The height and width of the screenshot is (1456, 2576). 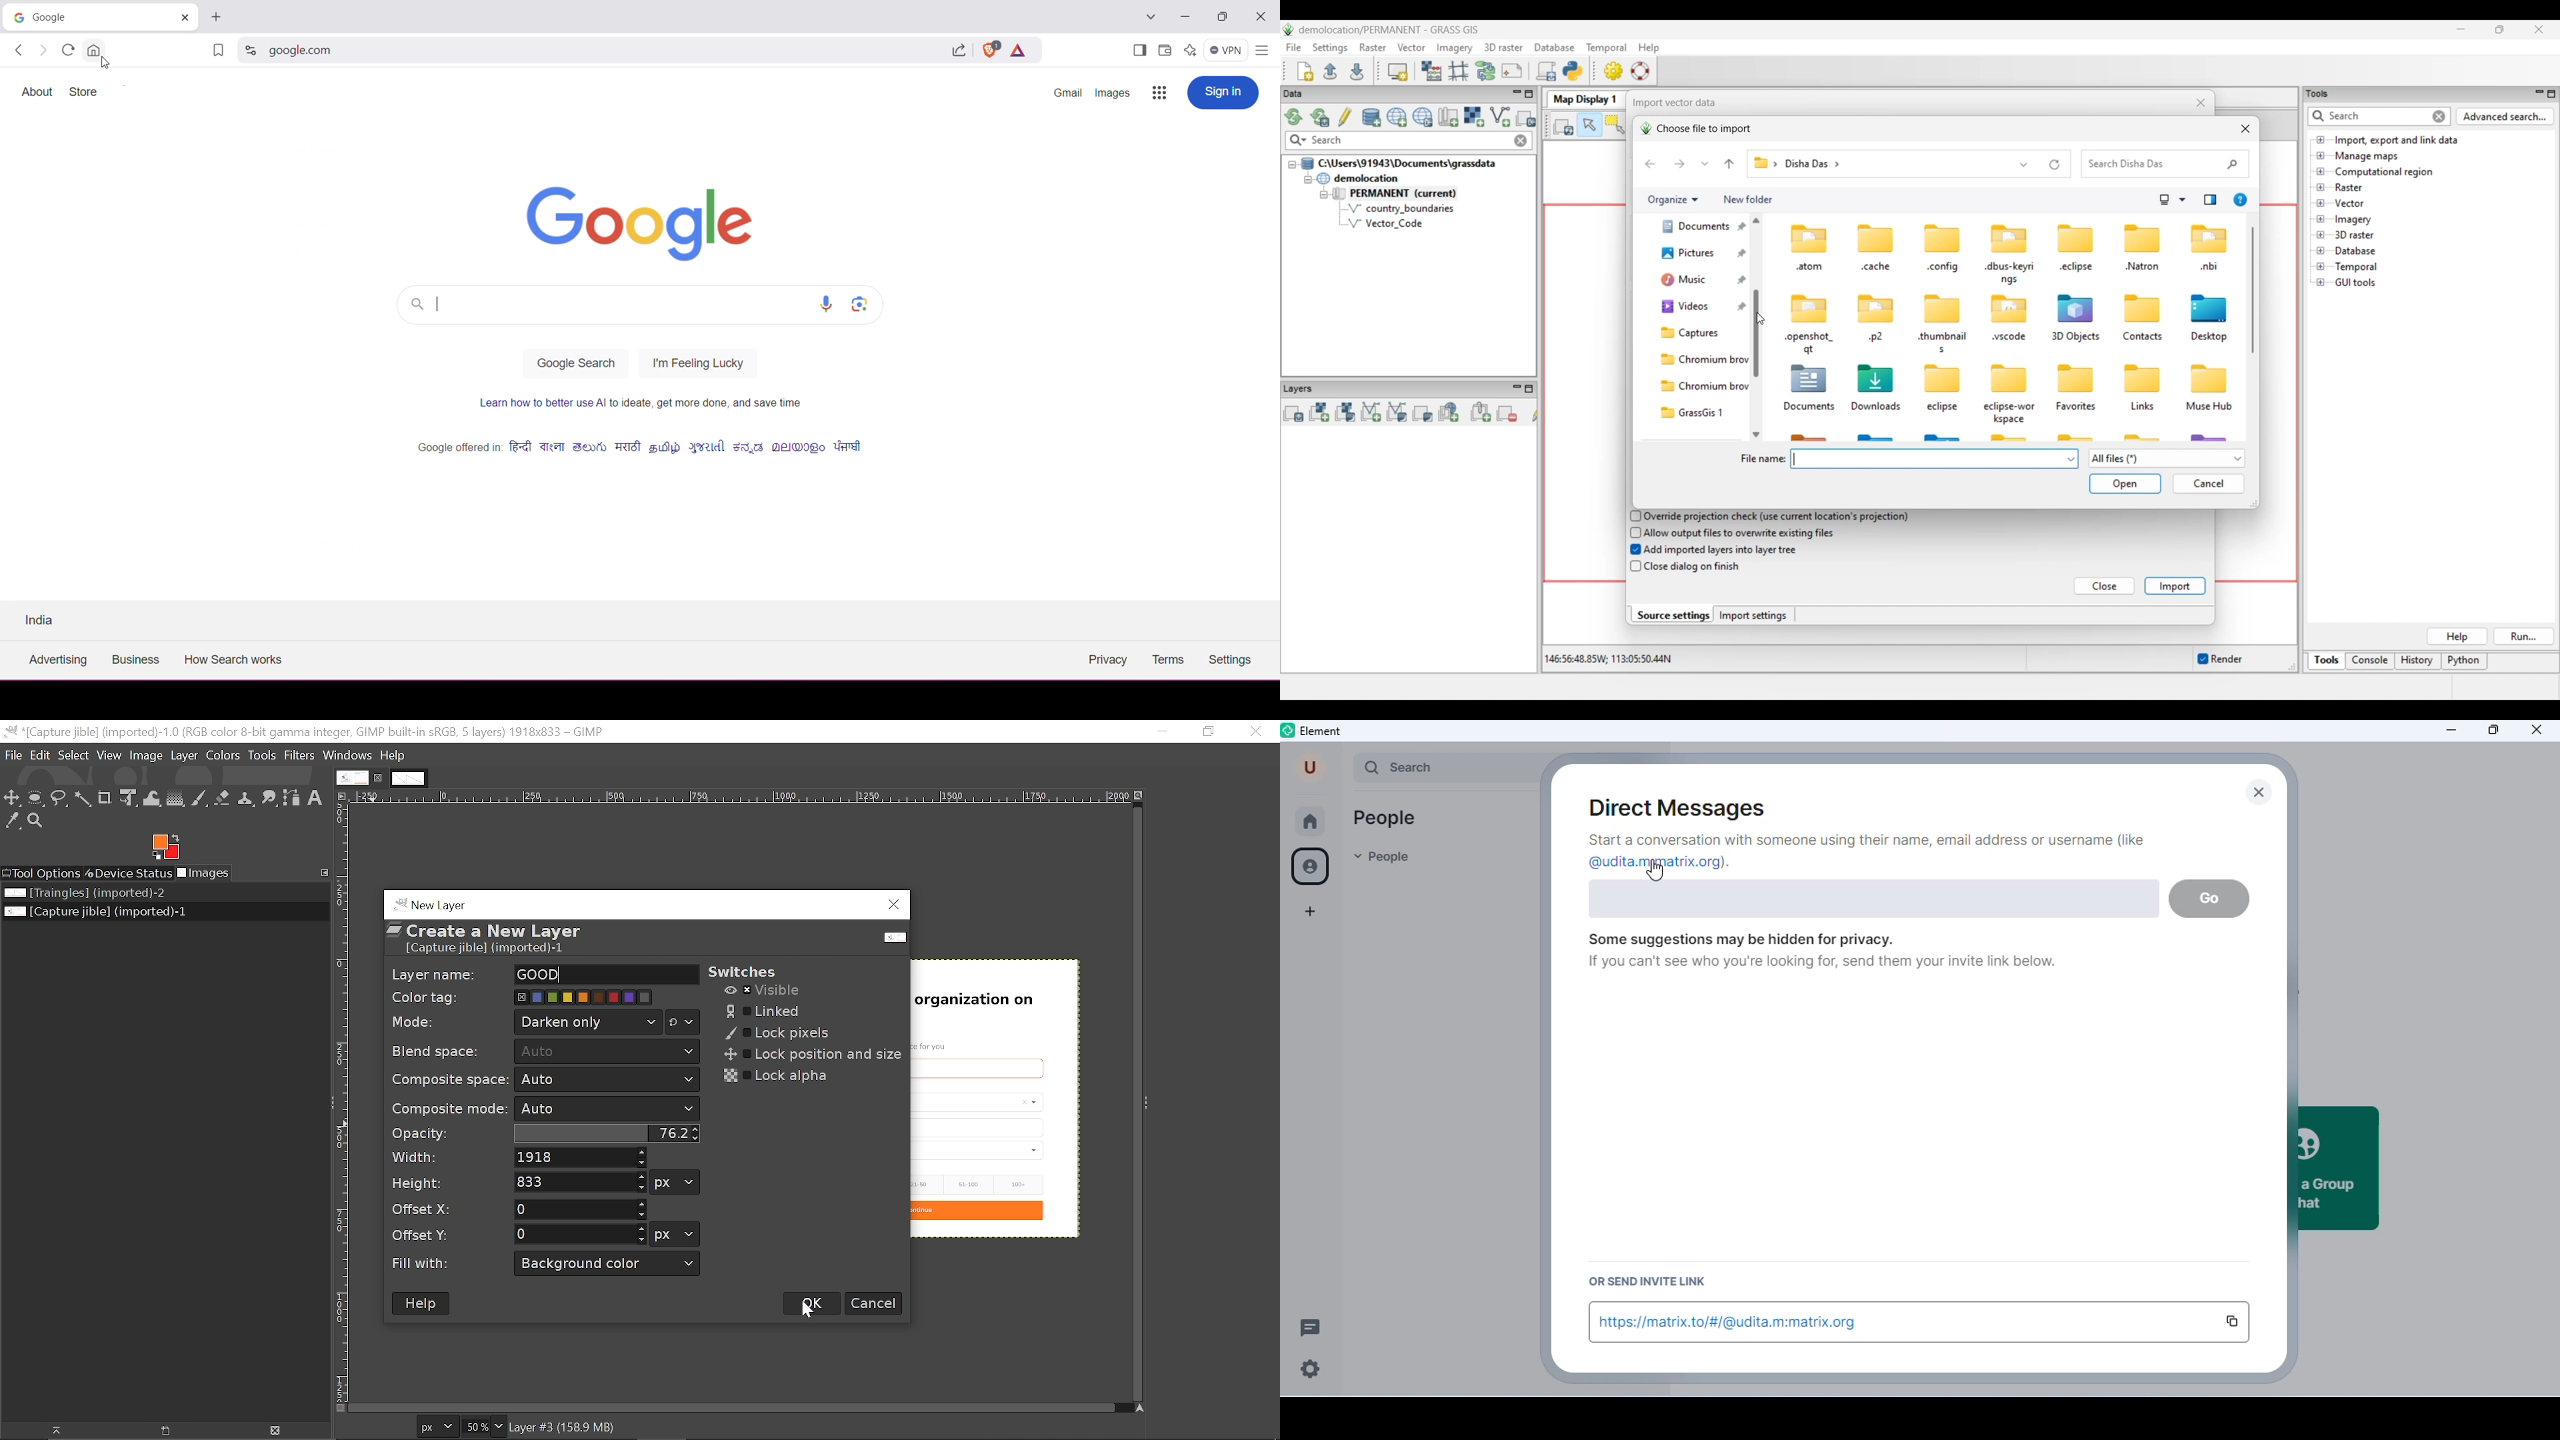 What do you see at coordinates (437, 300) in the screenshot?
I see `text cursor` at bounding box center [437, 300].